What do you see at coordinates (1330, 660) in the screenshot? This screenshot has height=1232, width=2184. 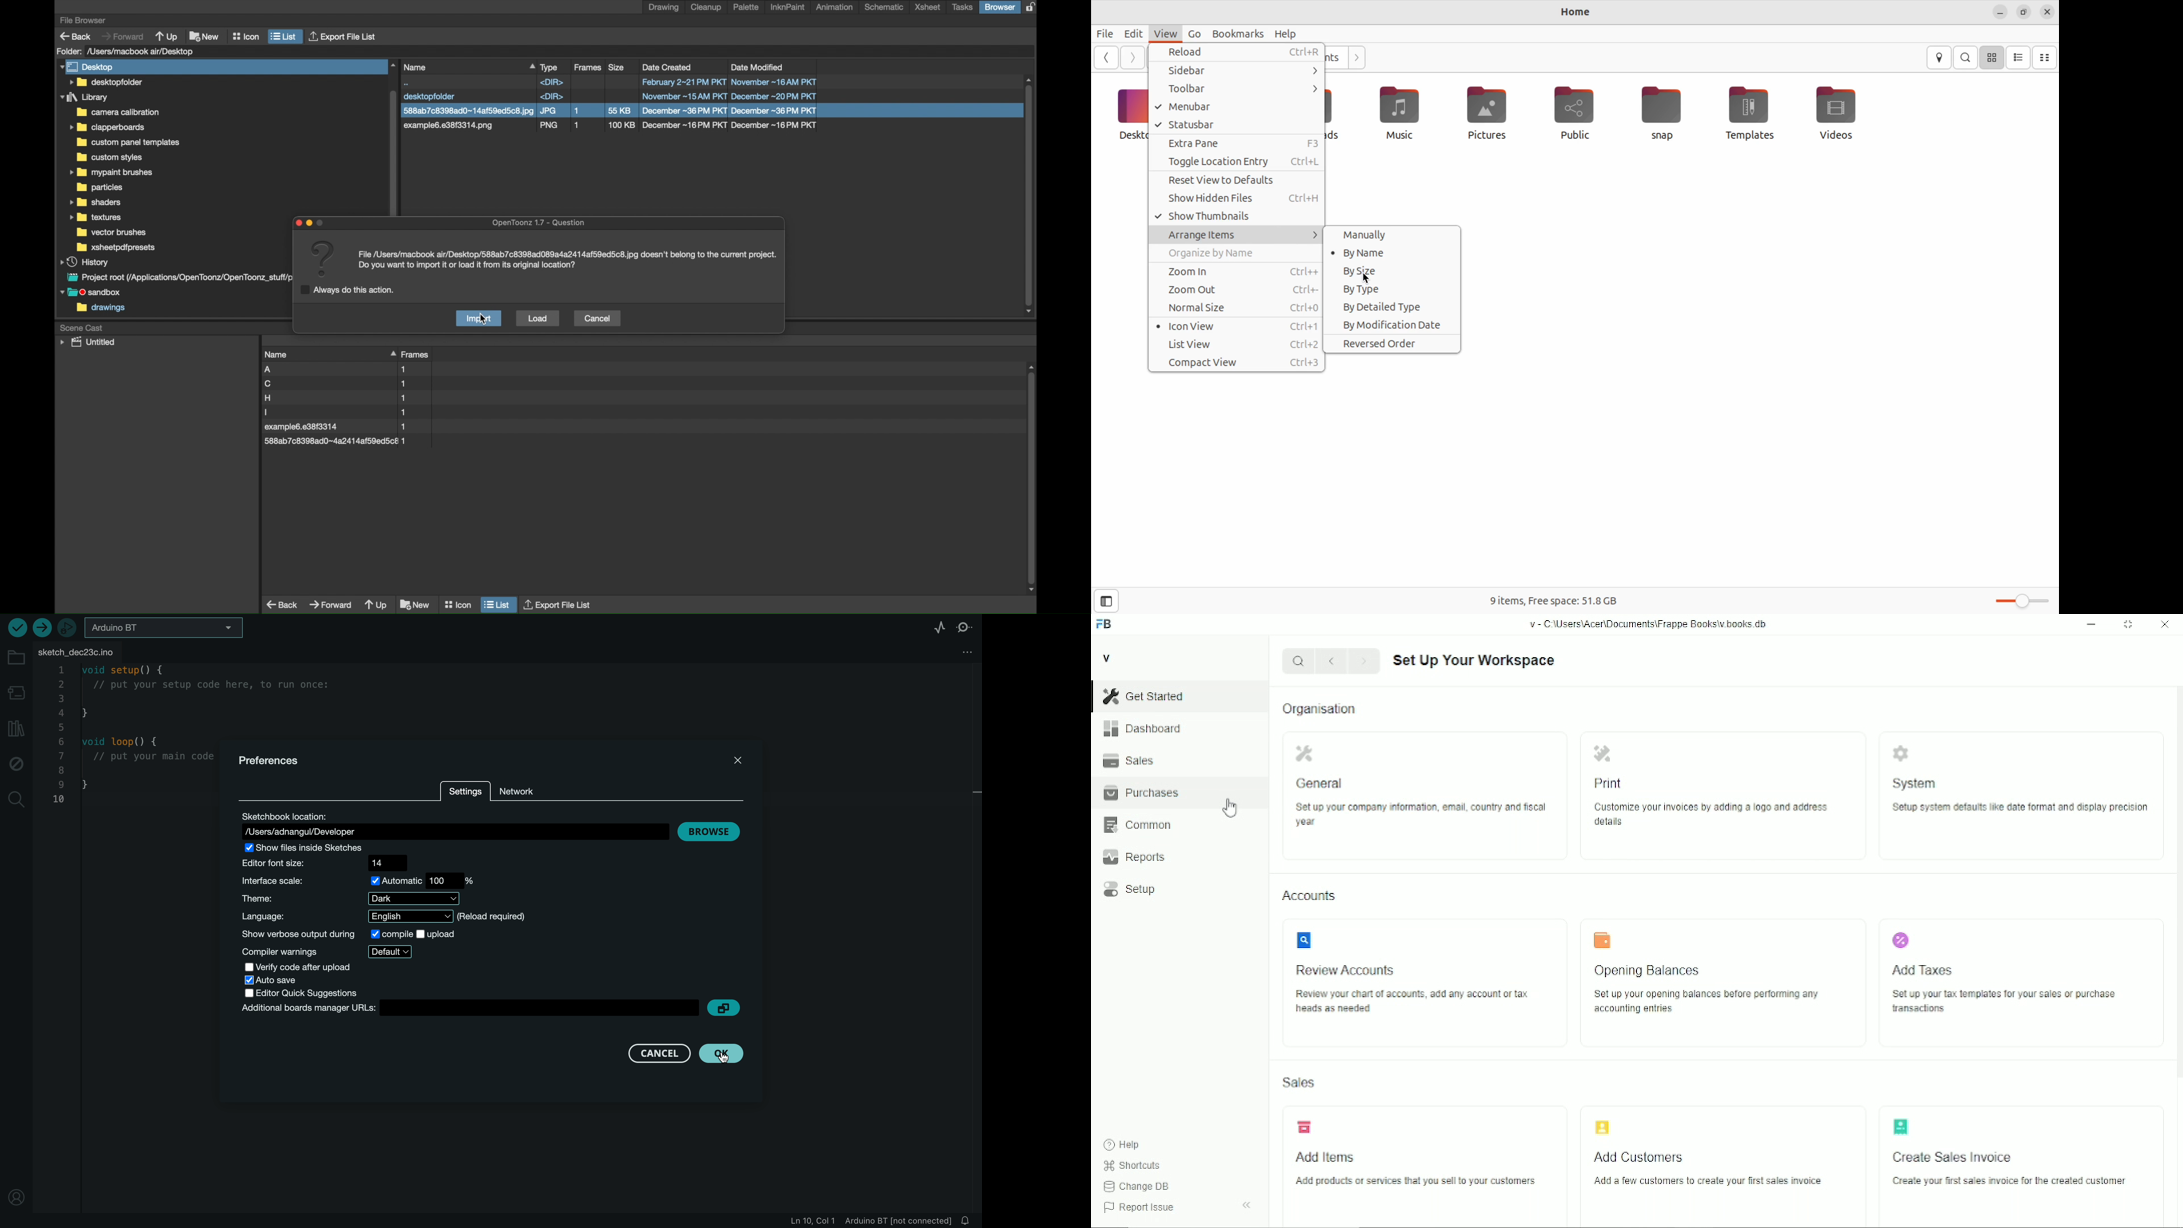 I see `Back` at bounding box center [1330, 660].